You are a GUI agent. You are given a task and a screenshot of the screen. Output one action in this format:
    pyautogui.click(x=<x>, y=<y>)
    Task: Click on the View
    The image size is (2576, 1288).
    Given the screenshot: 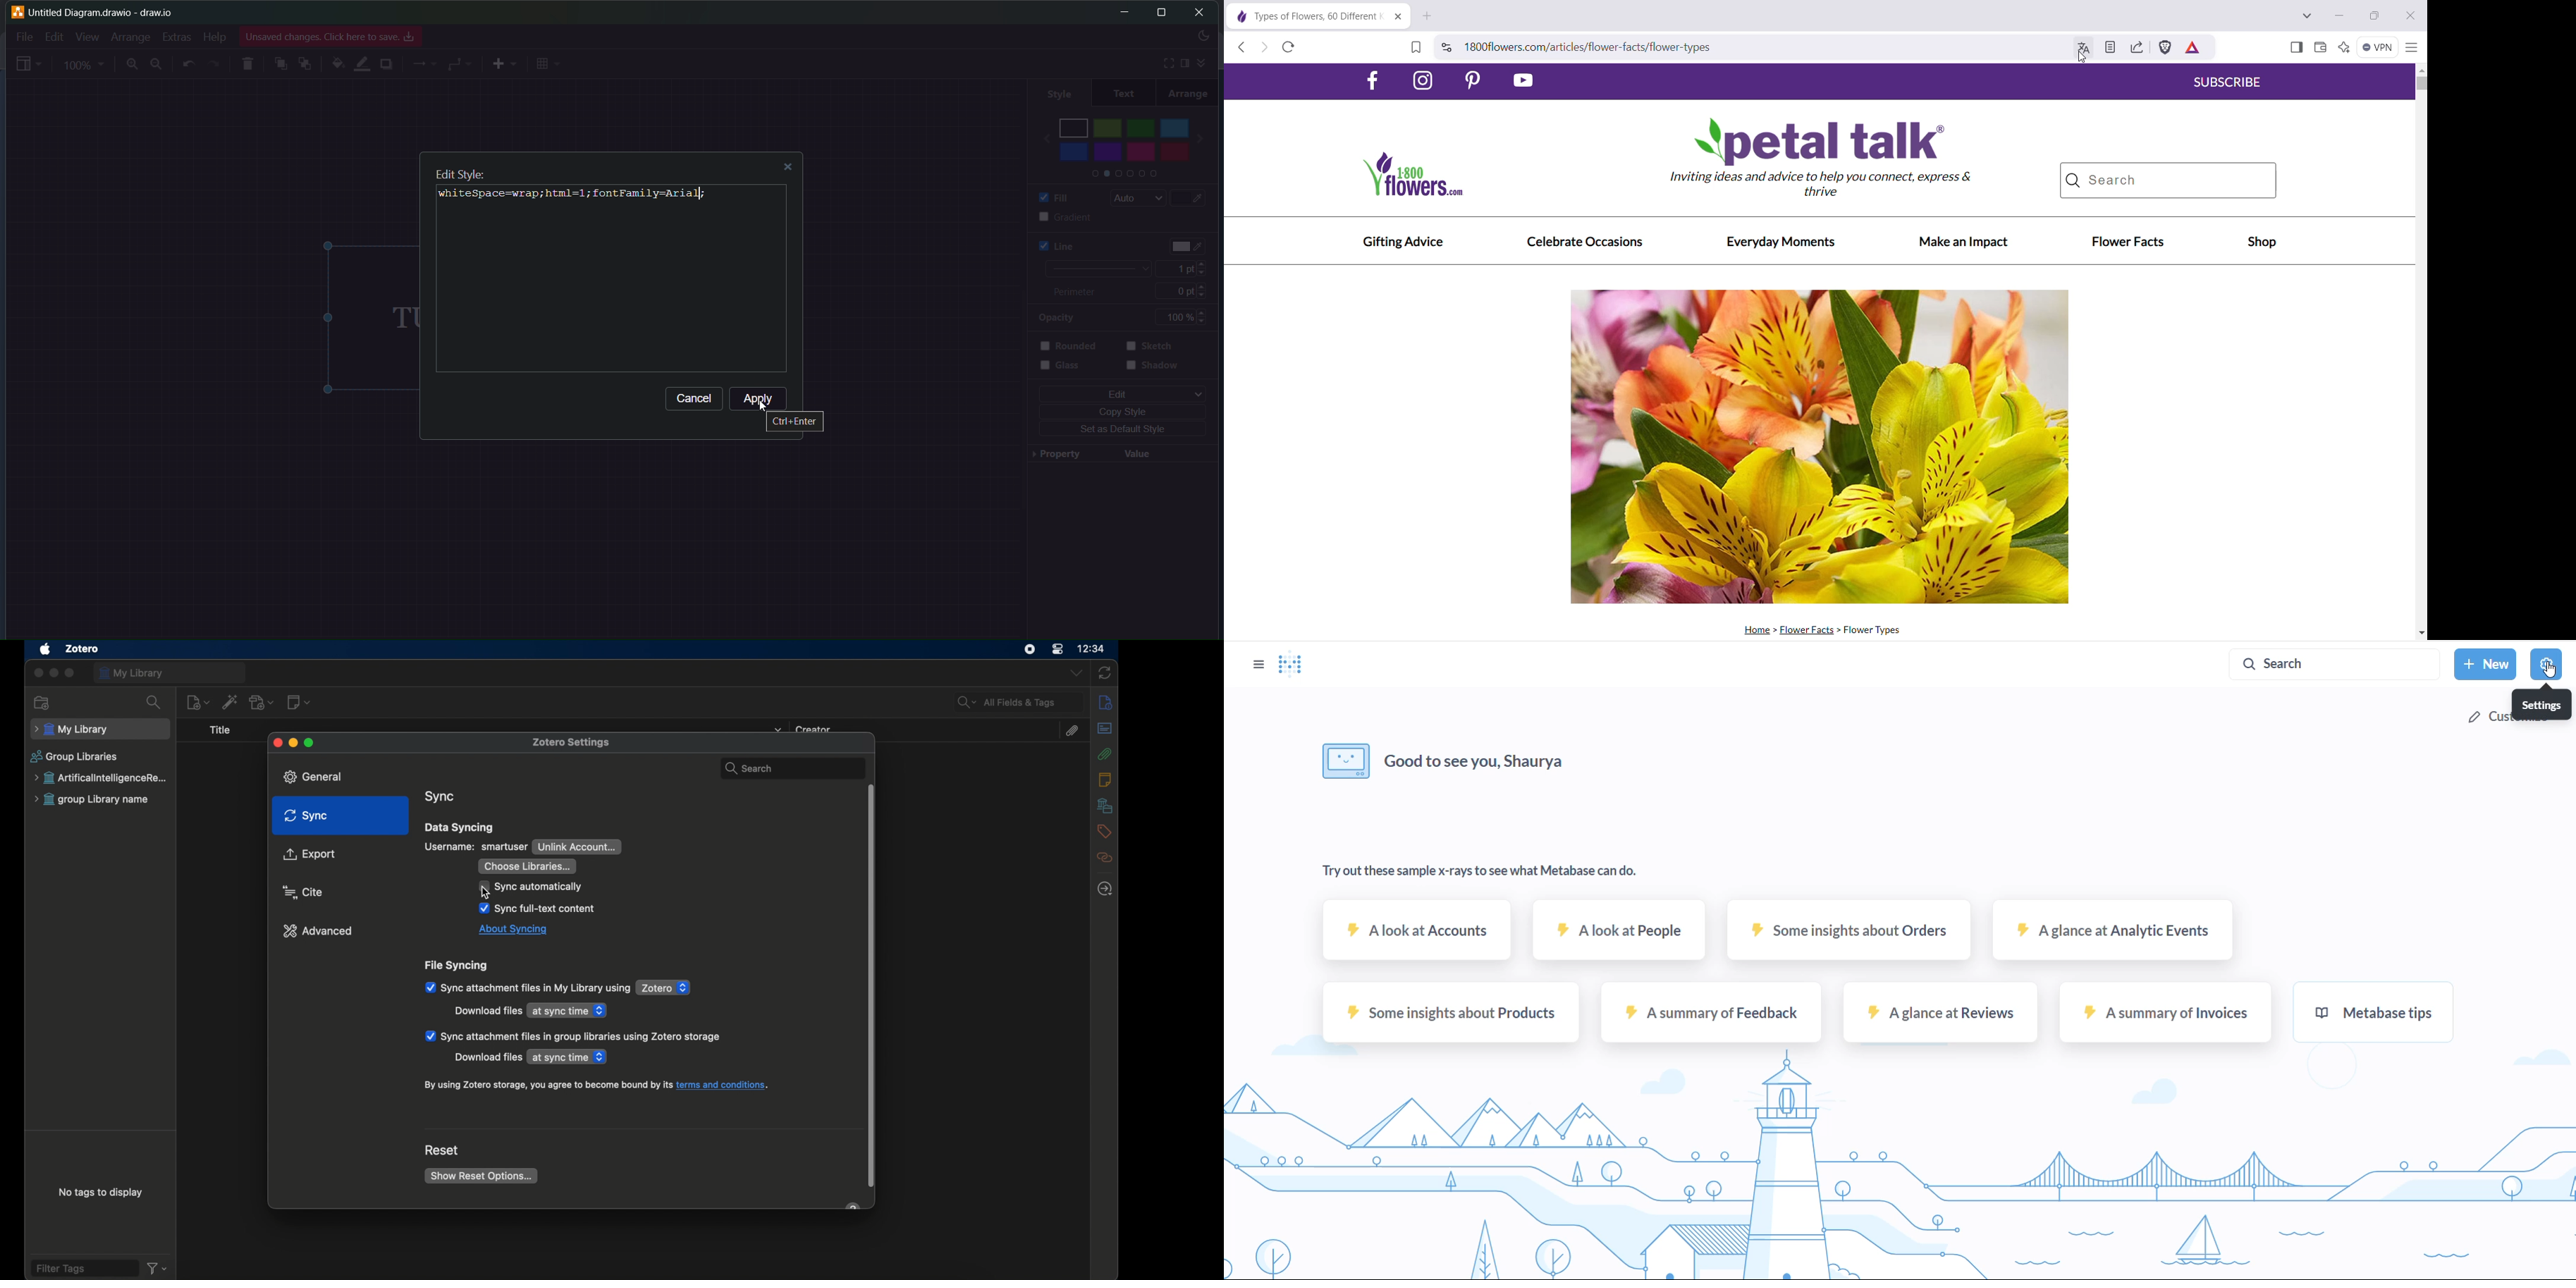 What is the action you would take?
    pyautogui.click(x=87, y=36)
    